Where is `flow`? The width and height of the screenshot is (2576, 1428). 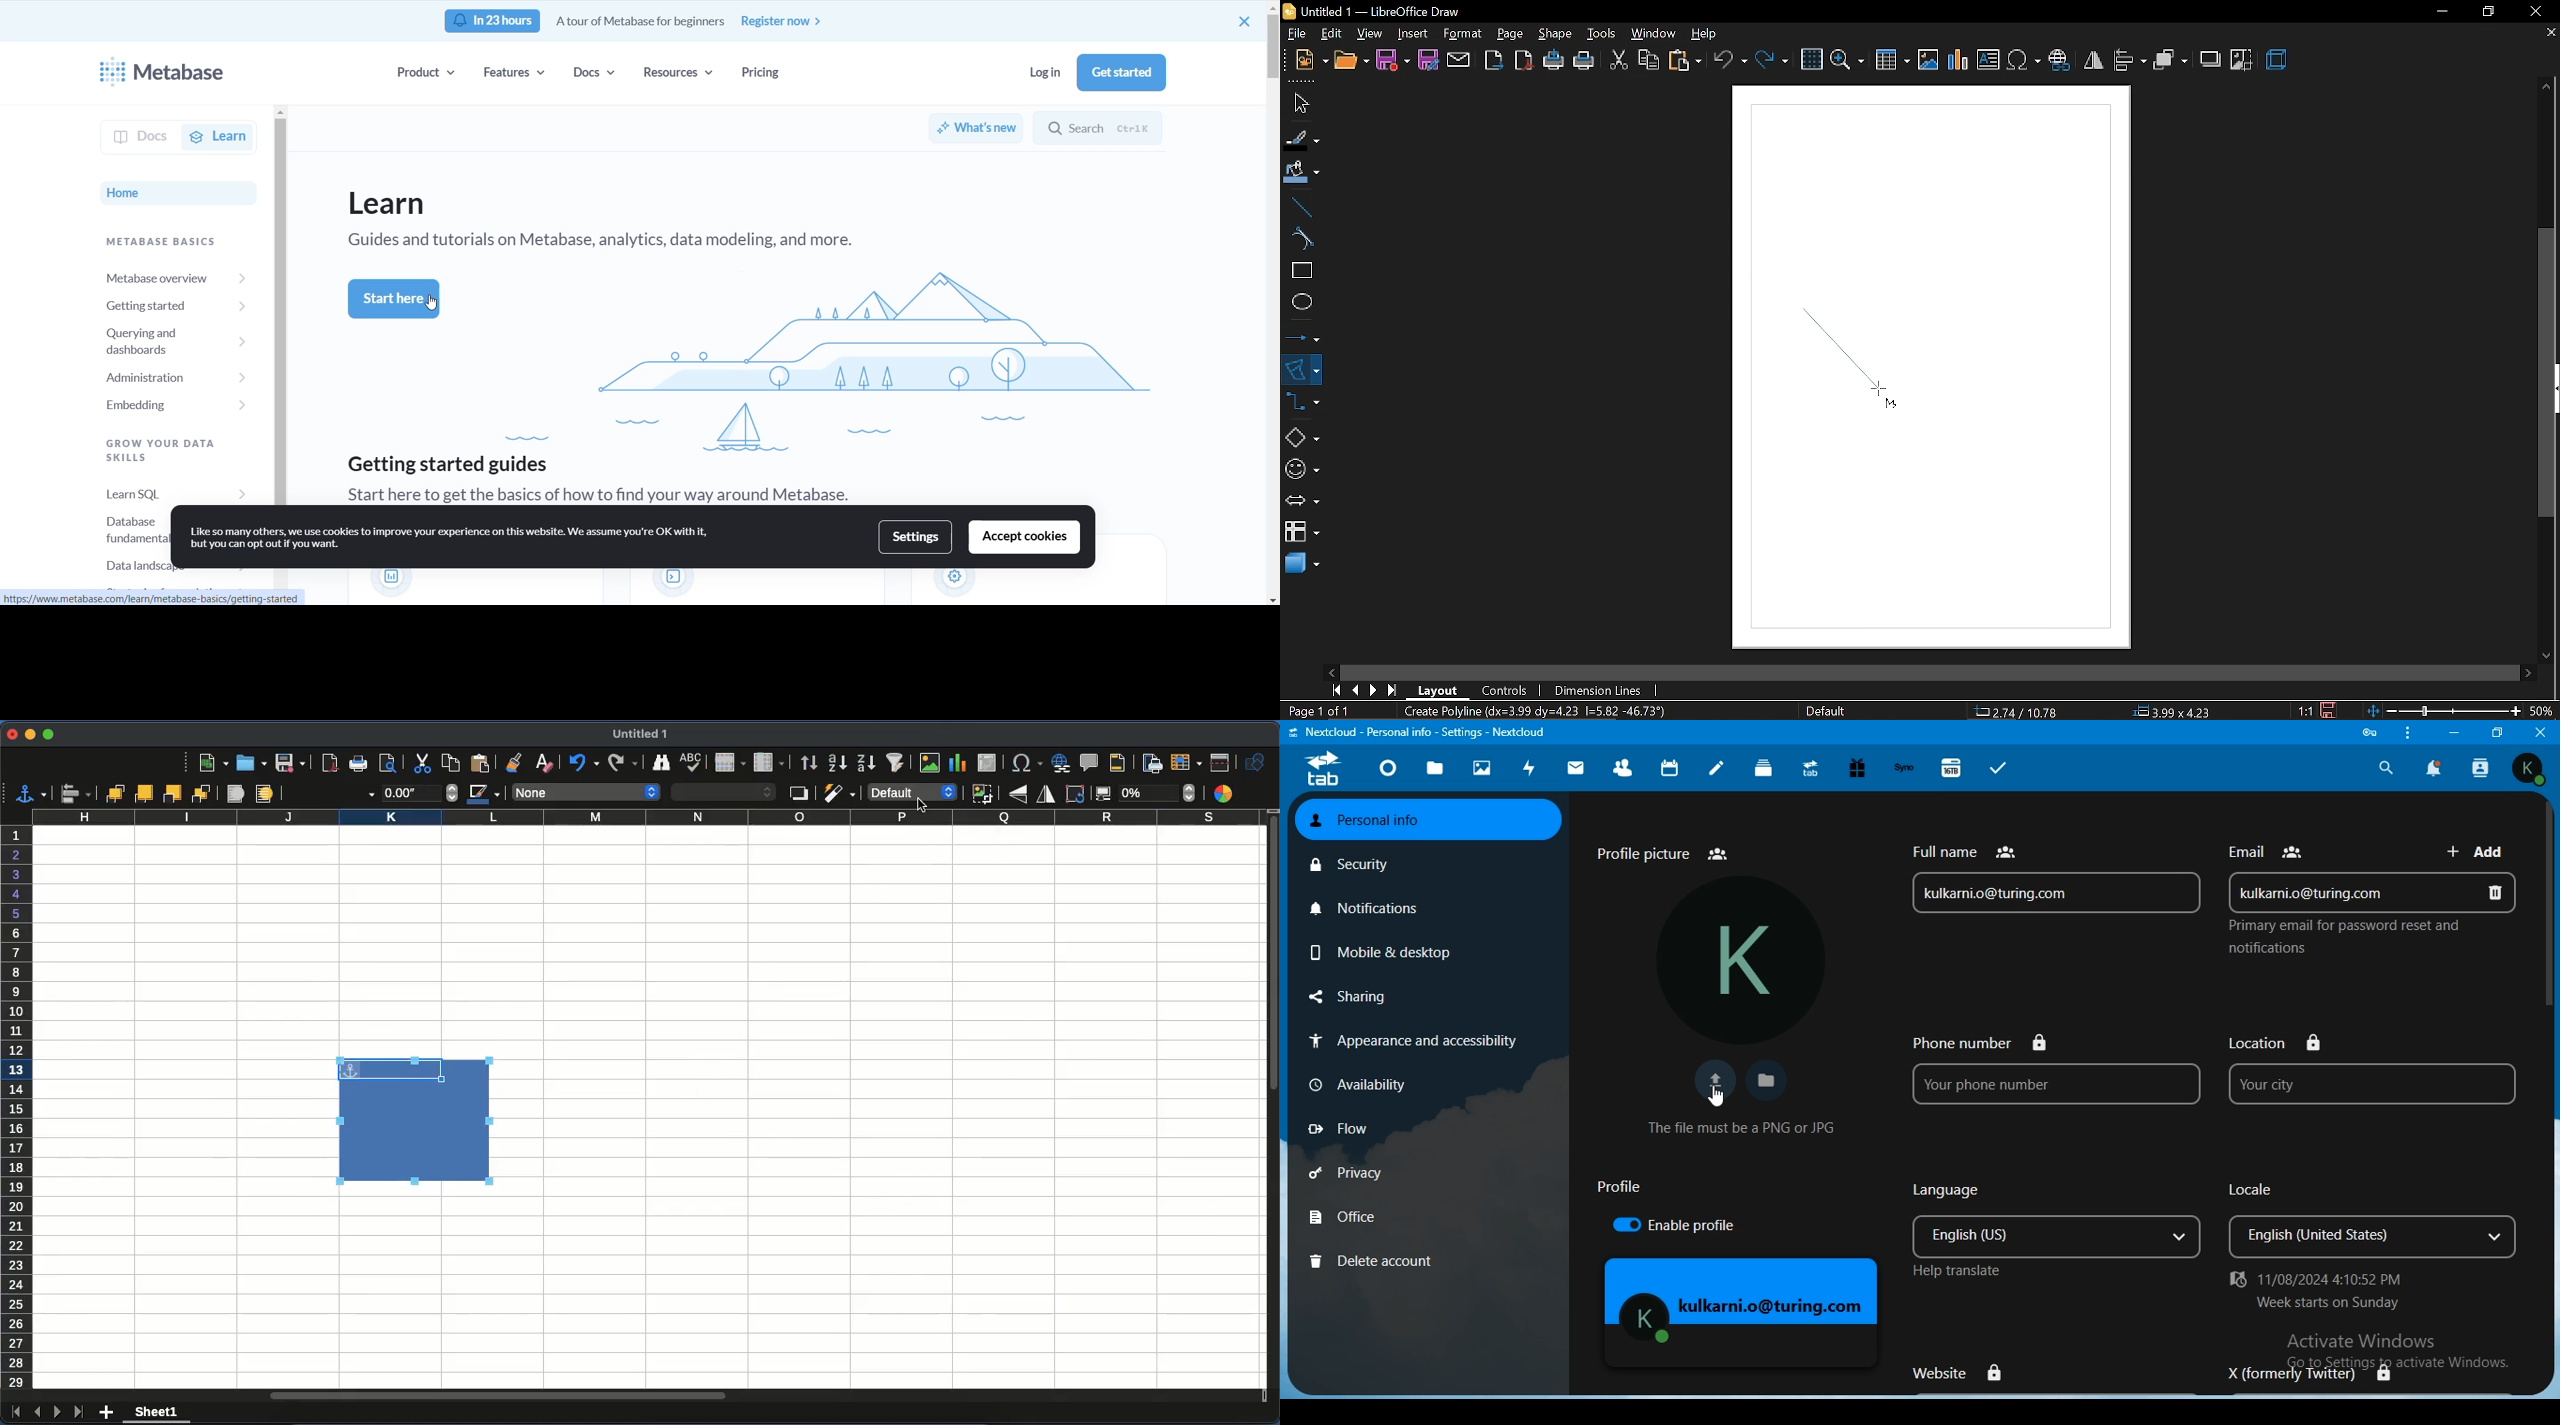 flow is located at coordinates (1338, 1129).